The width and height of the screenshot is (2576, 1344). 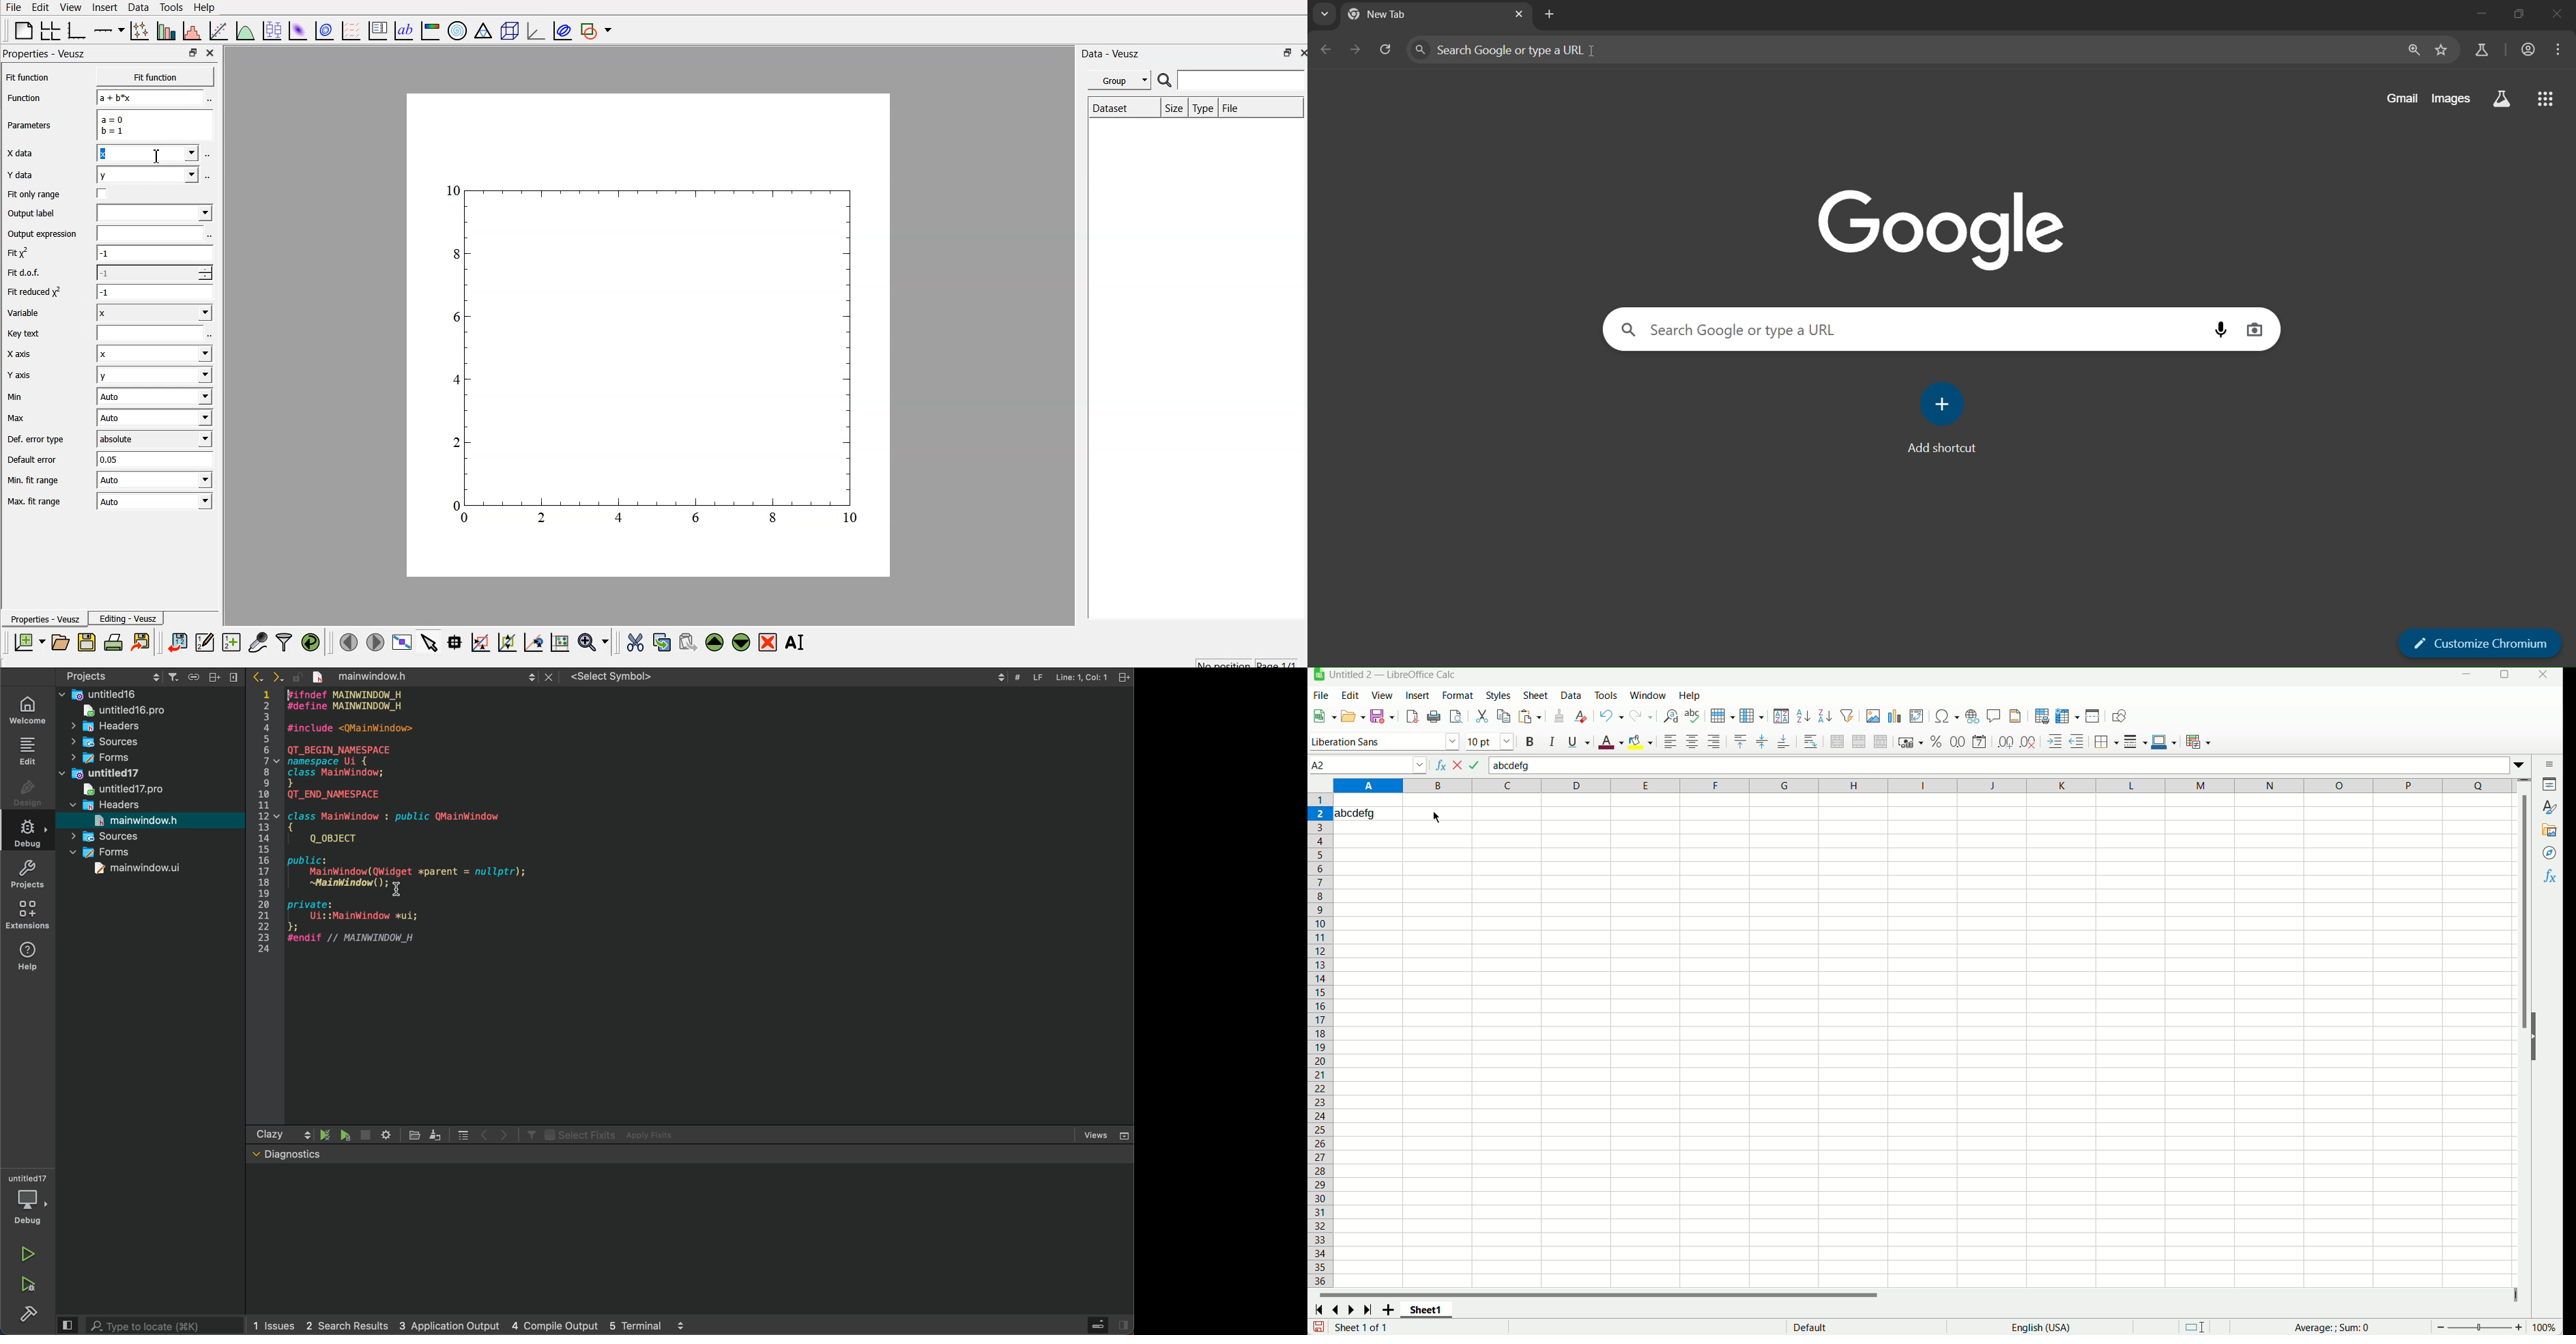 What do you see at coordinates (1538, 695) in the screenshot?
I see `sheet` at bounding box center [1538, 695].